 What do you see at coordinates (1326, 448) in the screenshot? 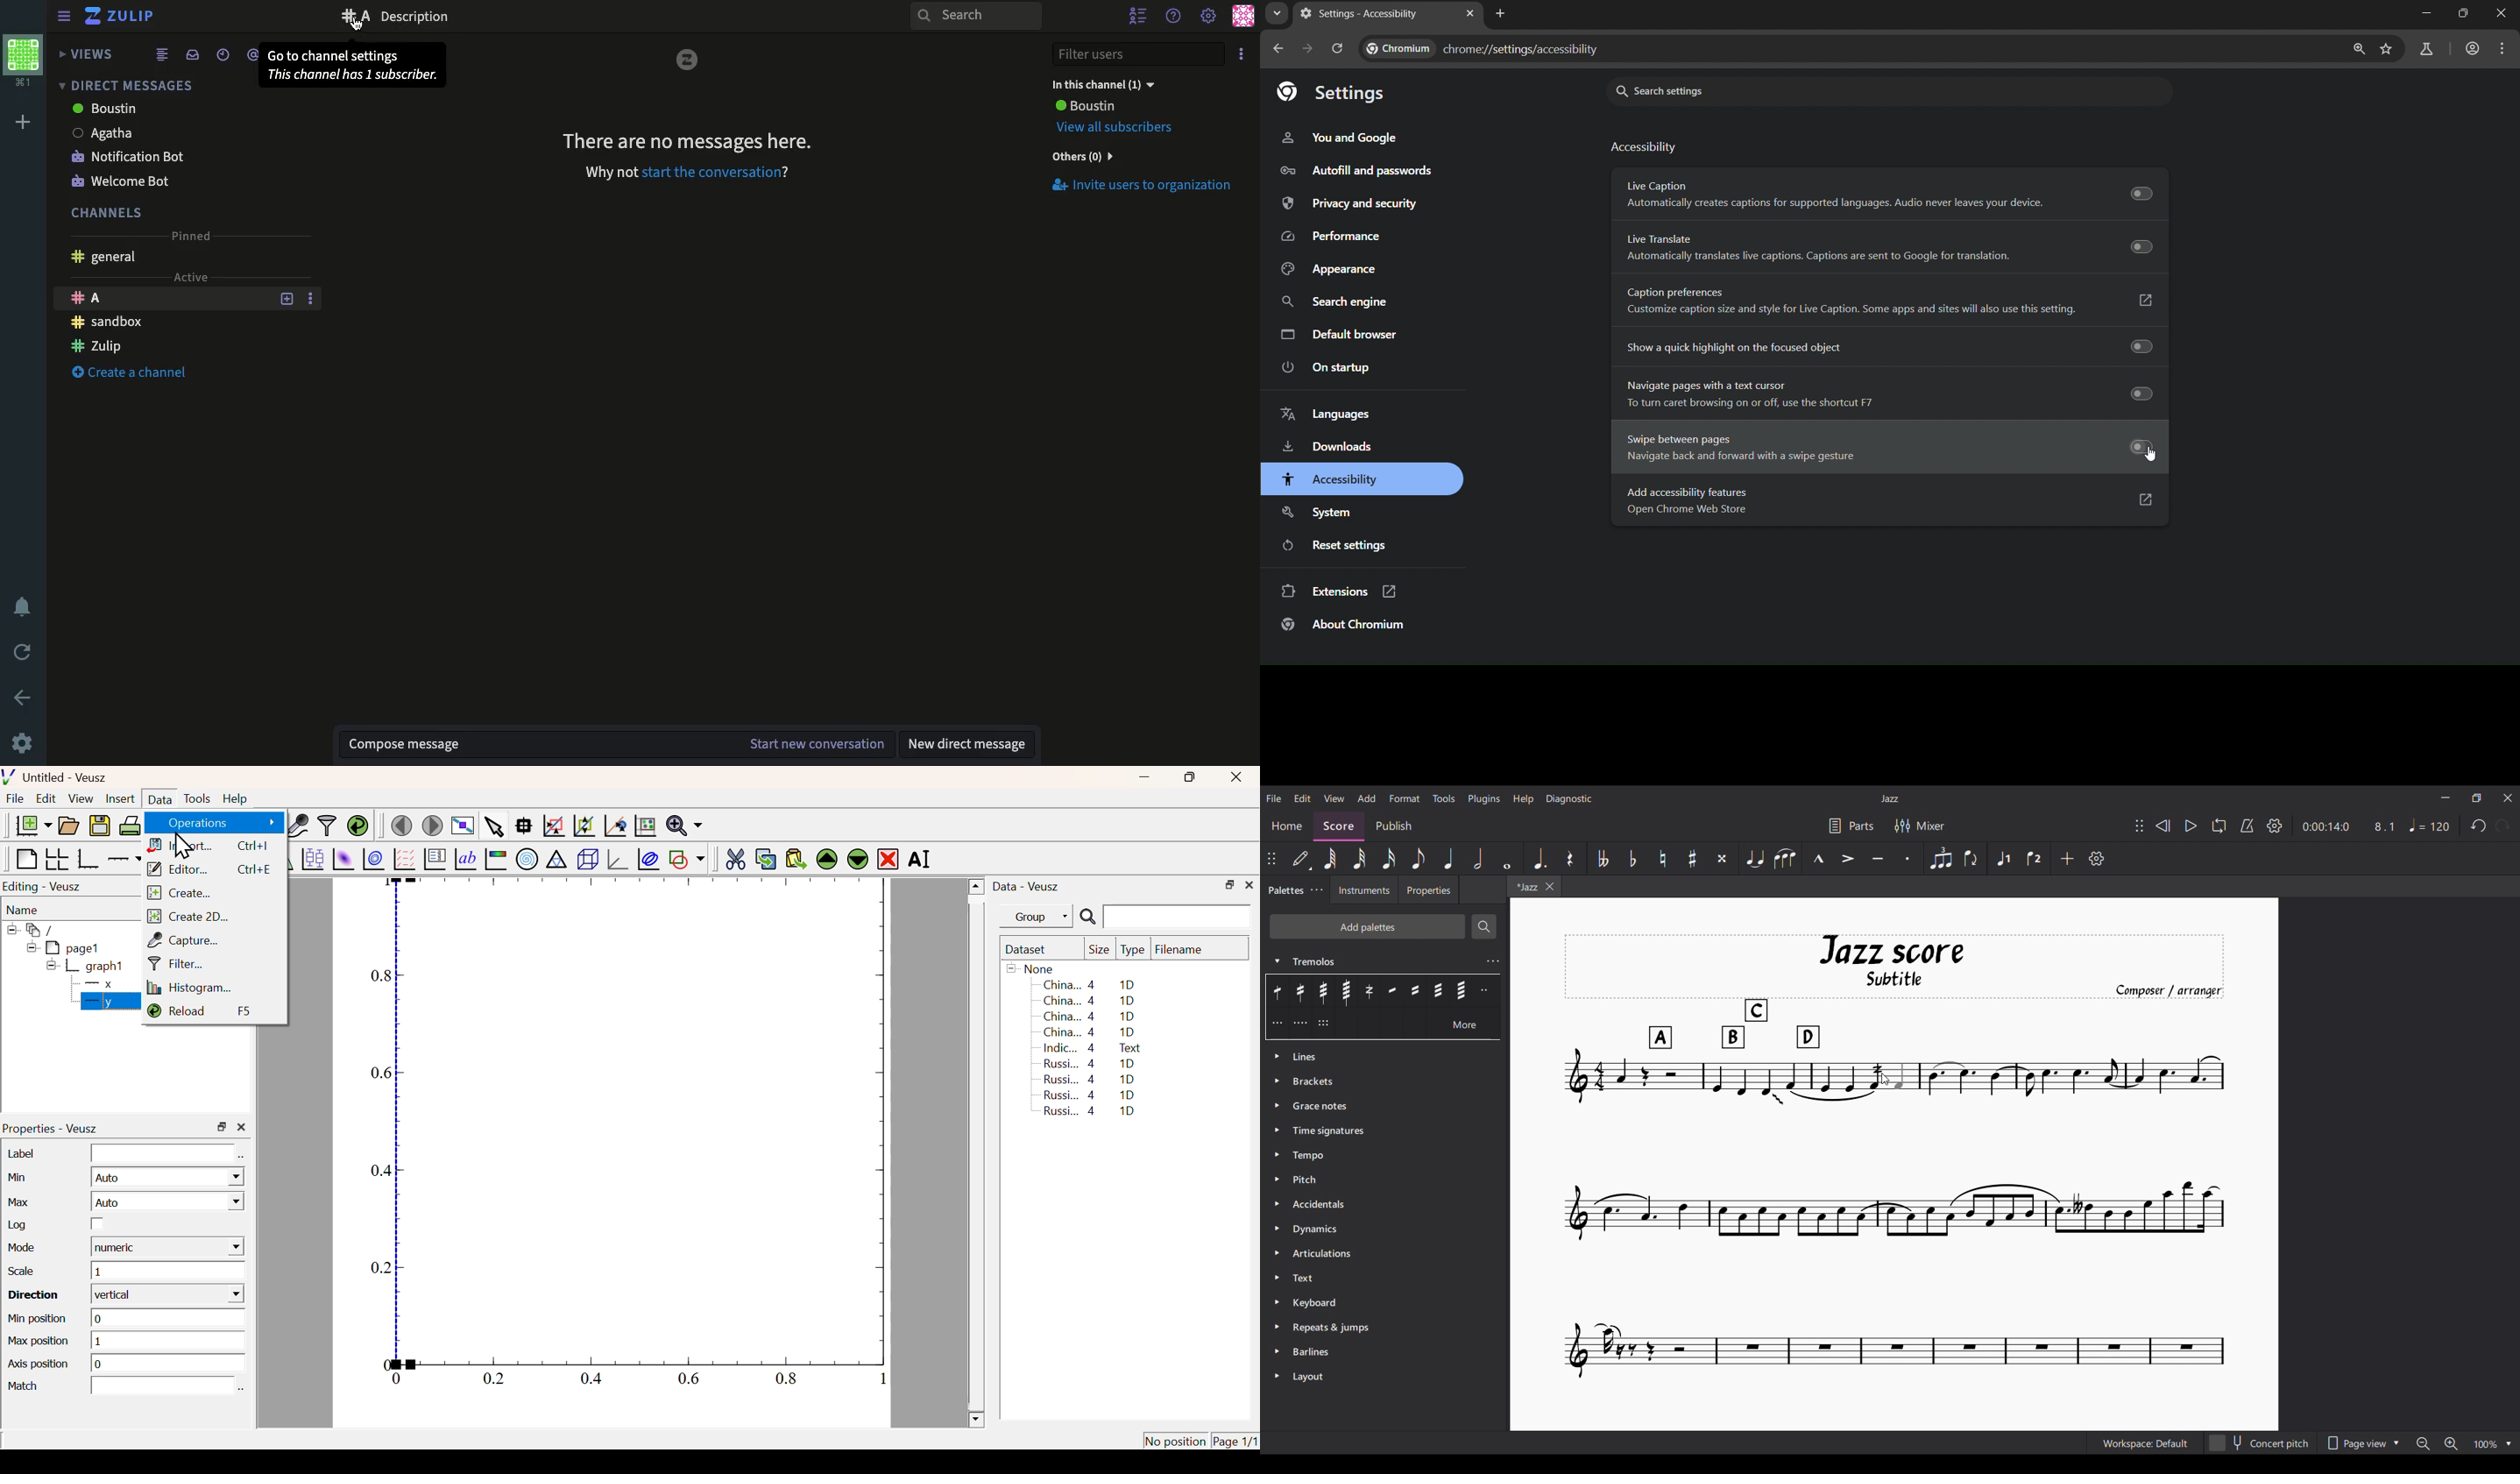
I see `downloads` at bounding box center [1326, 448].